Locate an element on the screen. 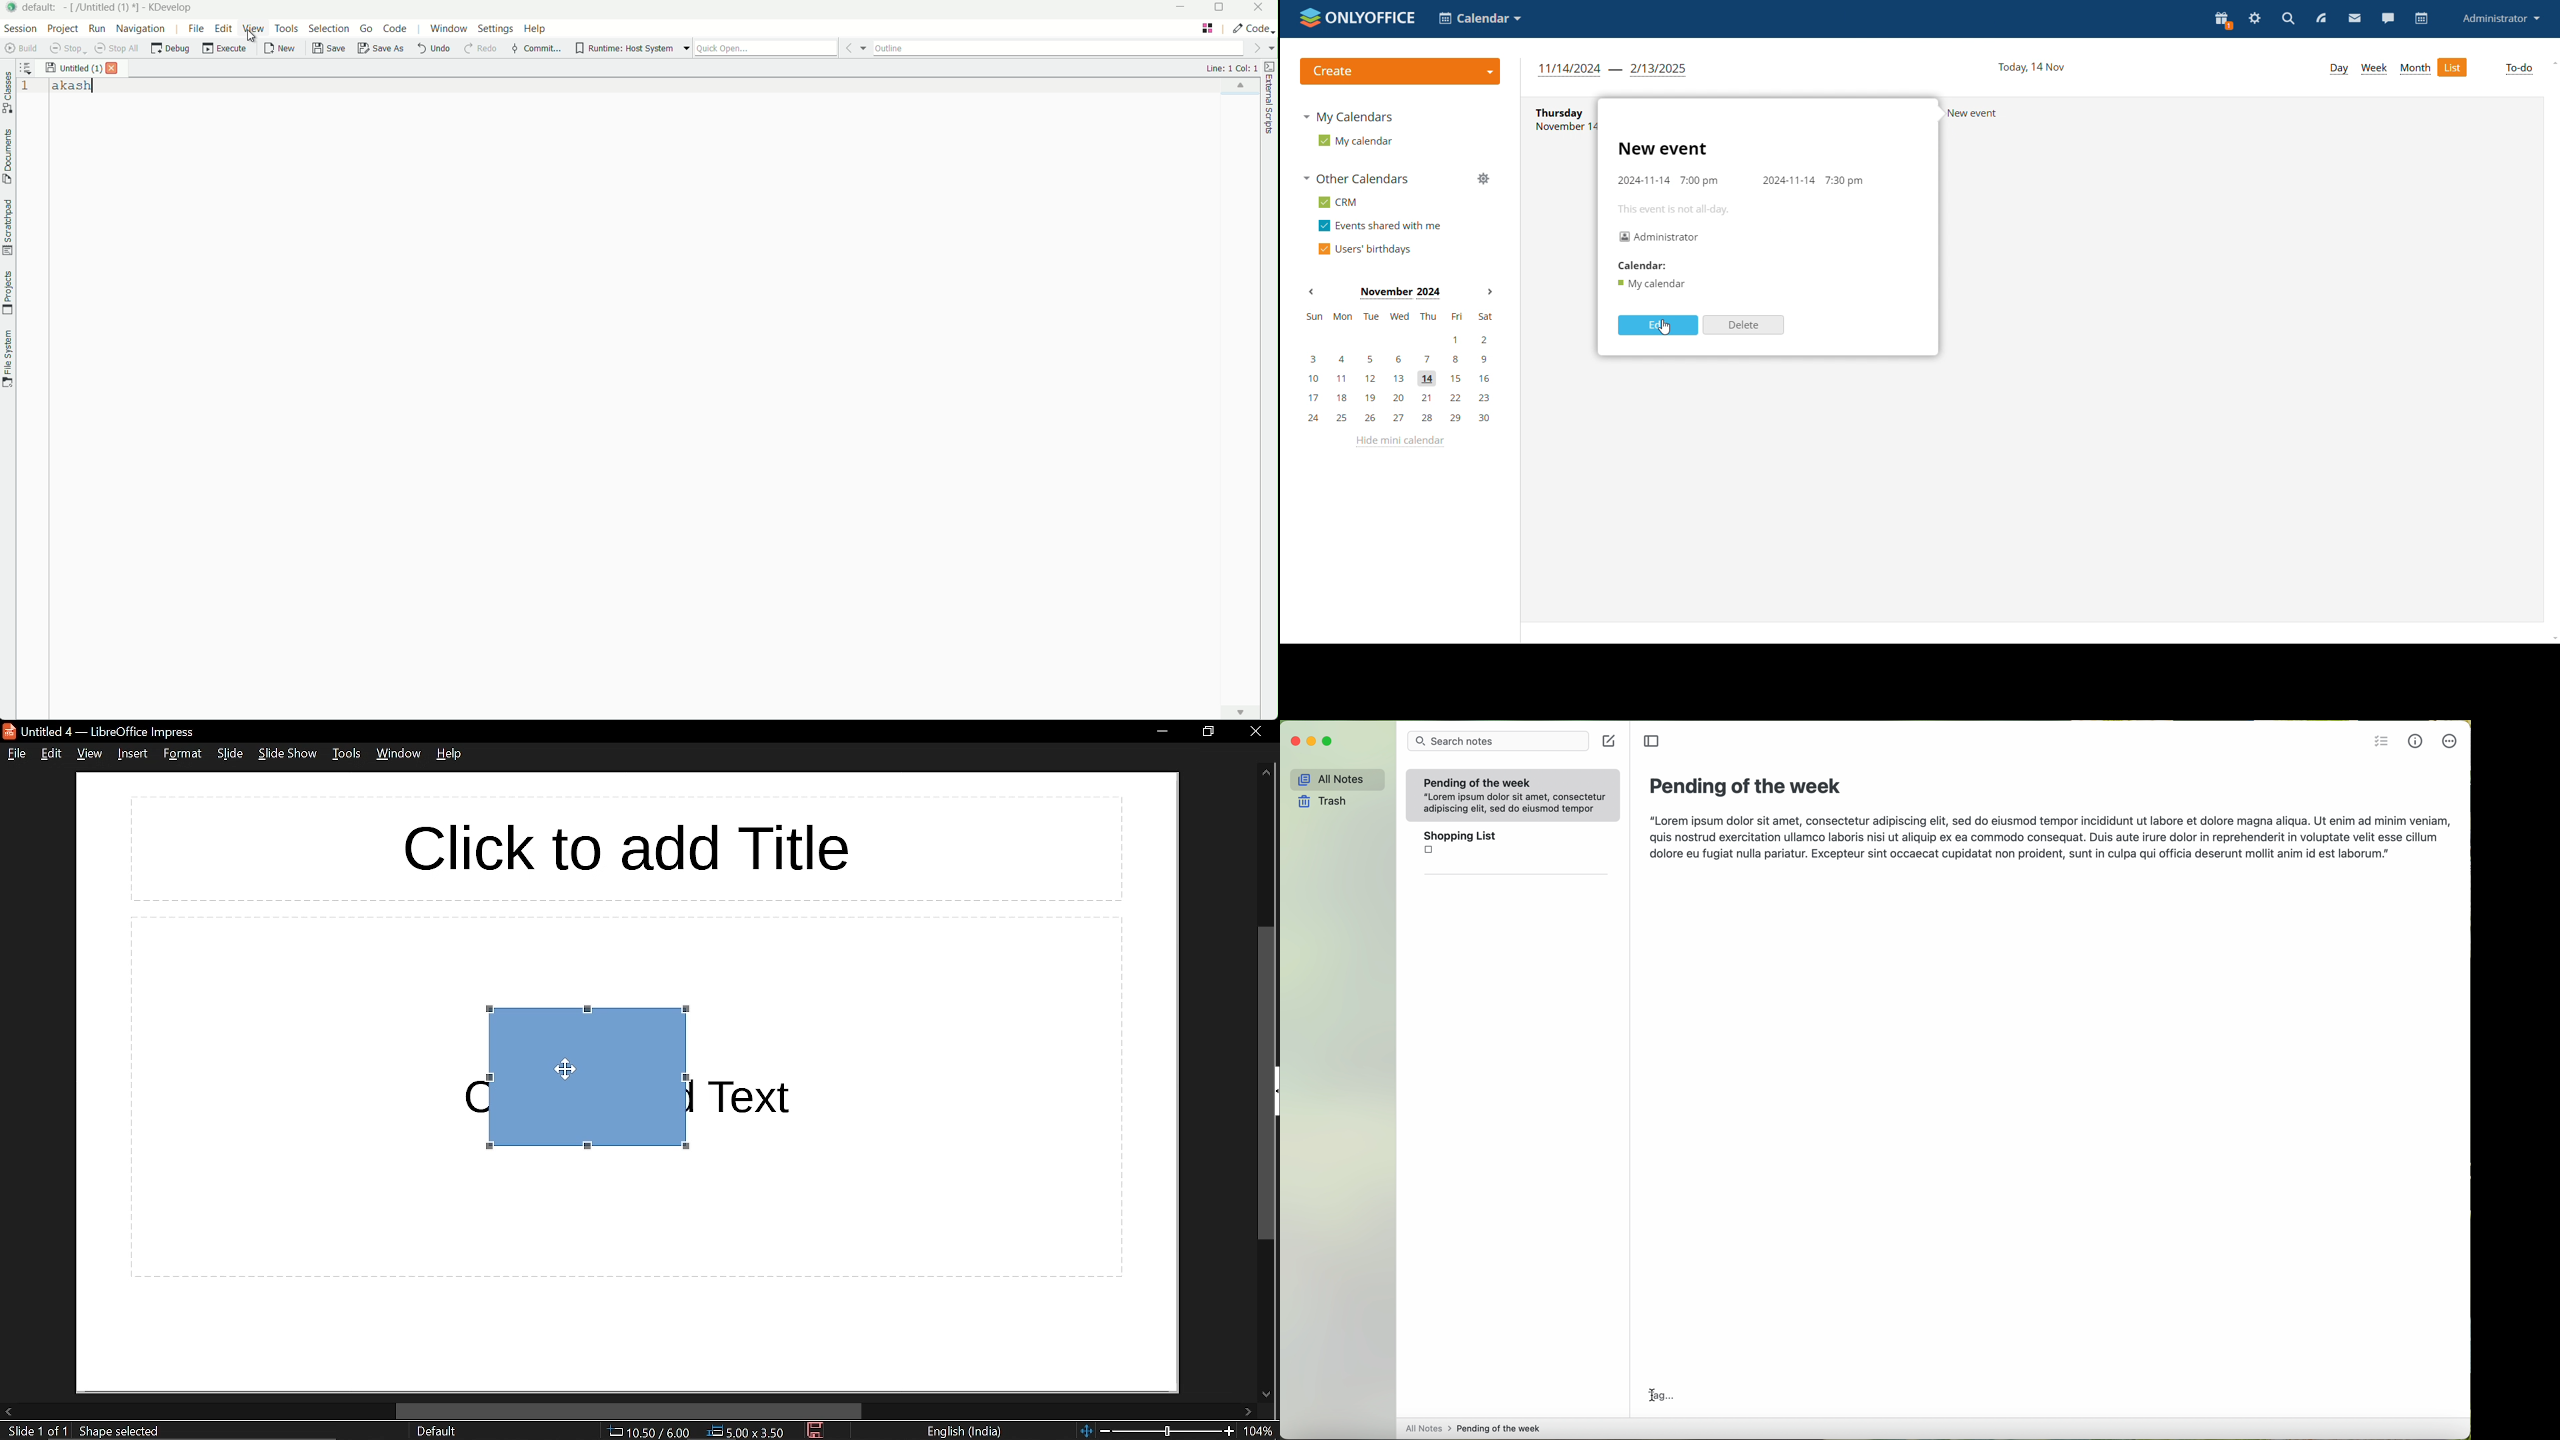 This screenshot has width=2576, height=1456. default is located at coordinates (40, 8).